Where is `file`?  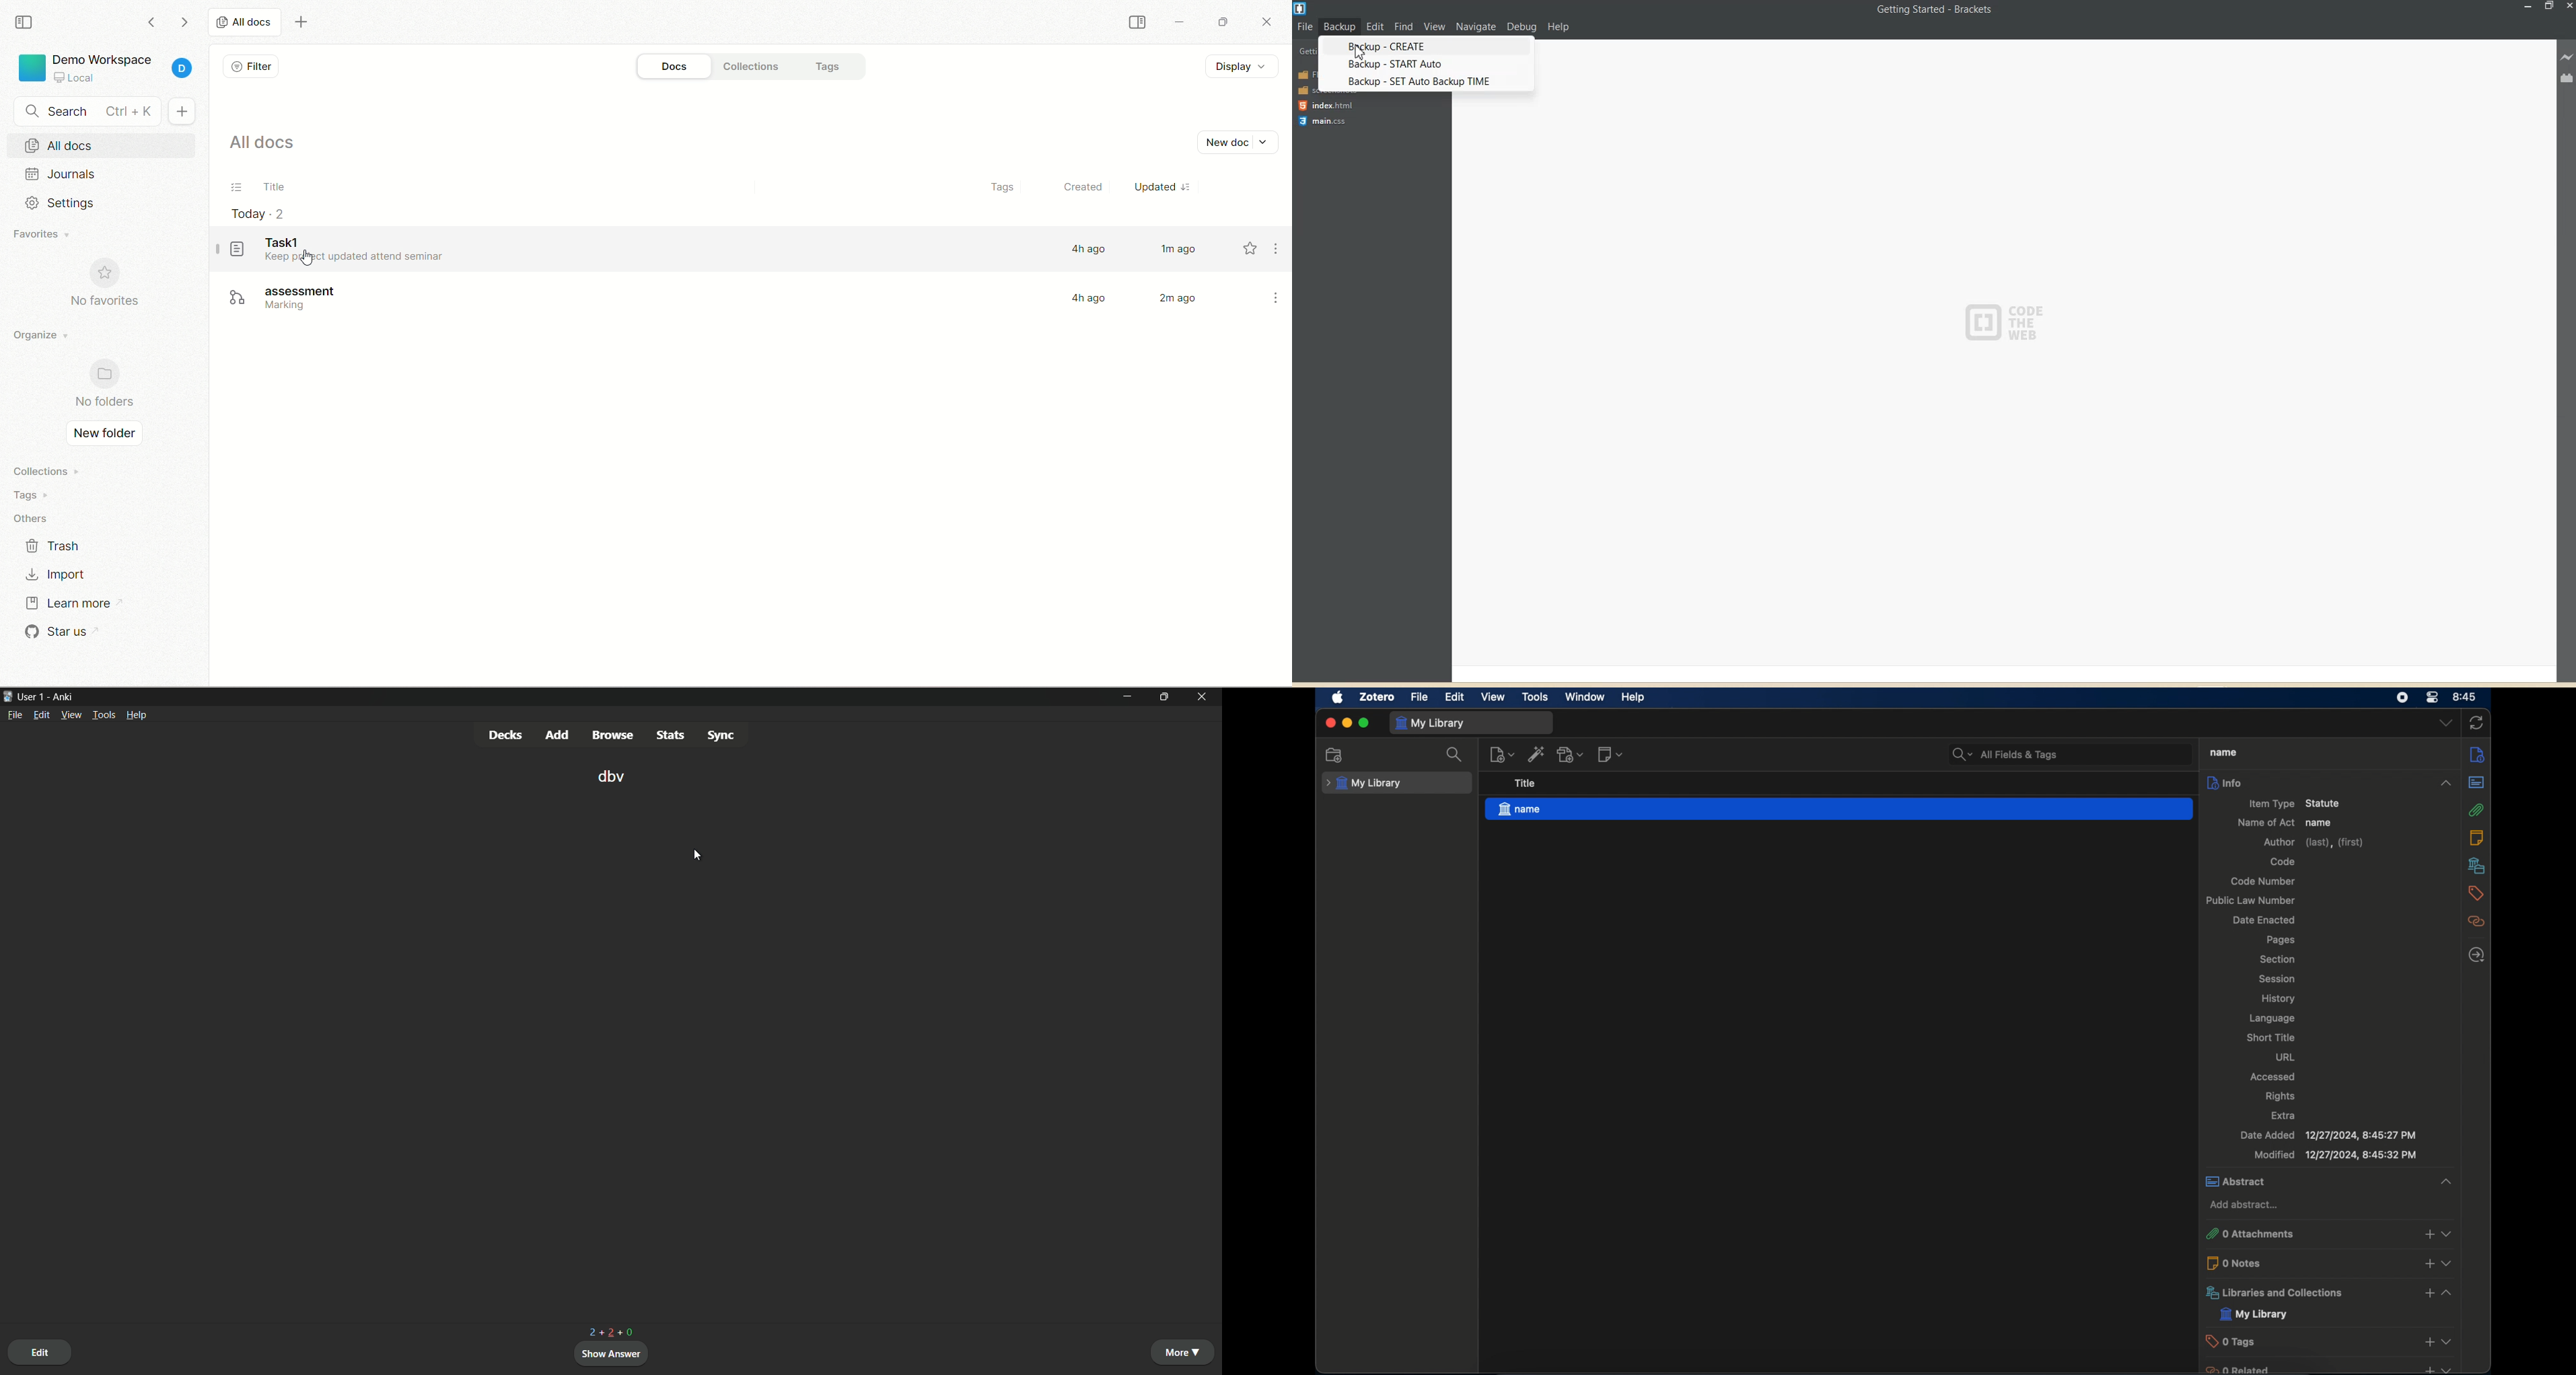
file is located at coordinates (15, 716).